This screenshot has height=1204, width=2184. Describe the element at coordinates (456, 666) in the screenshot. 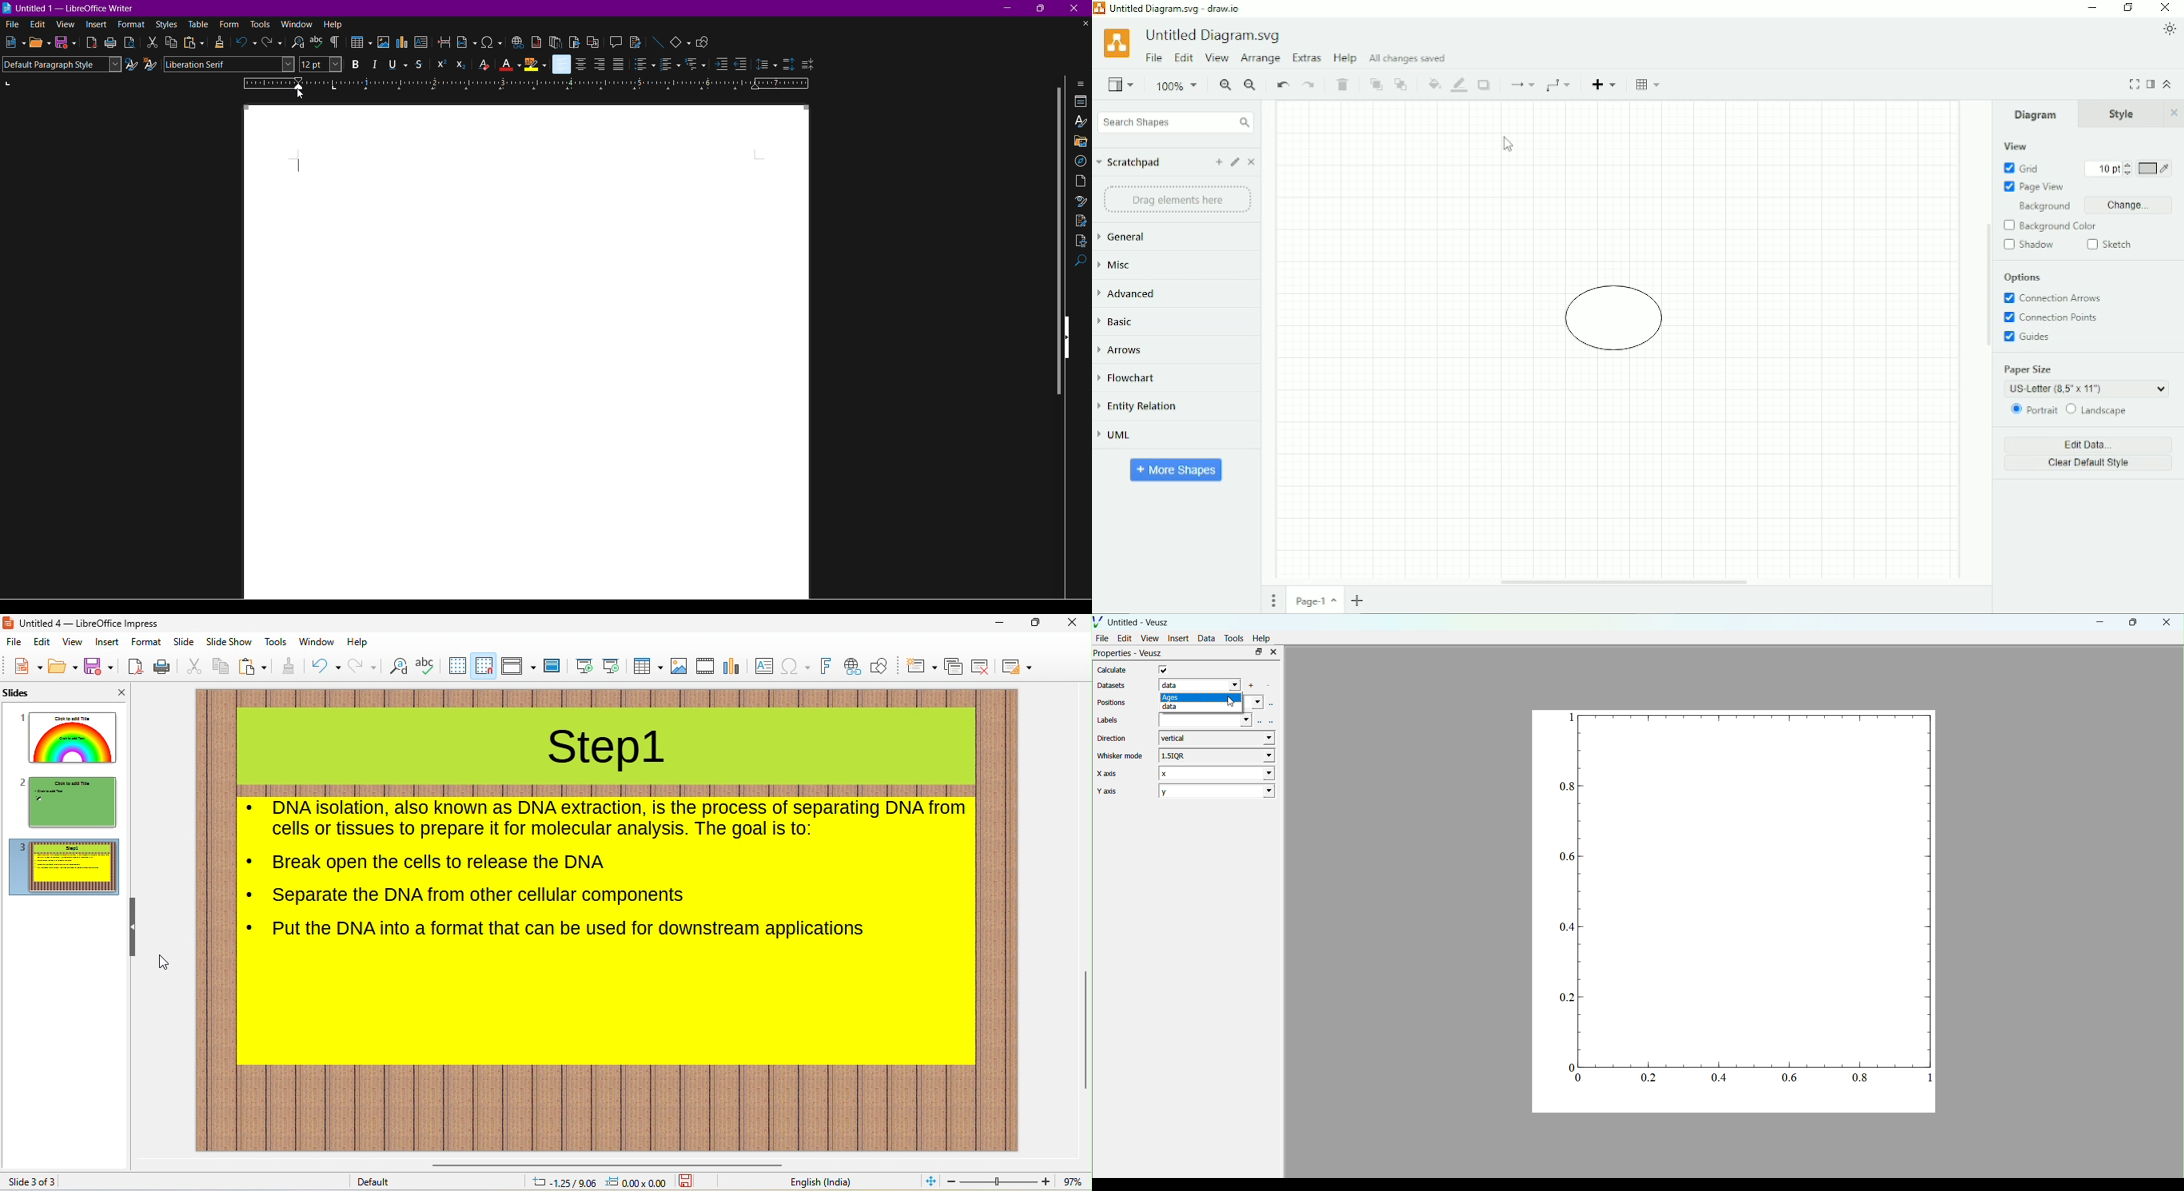

I see `display grid` at that location.